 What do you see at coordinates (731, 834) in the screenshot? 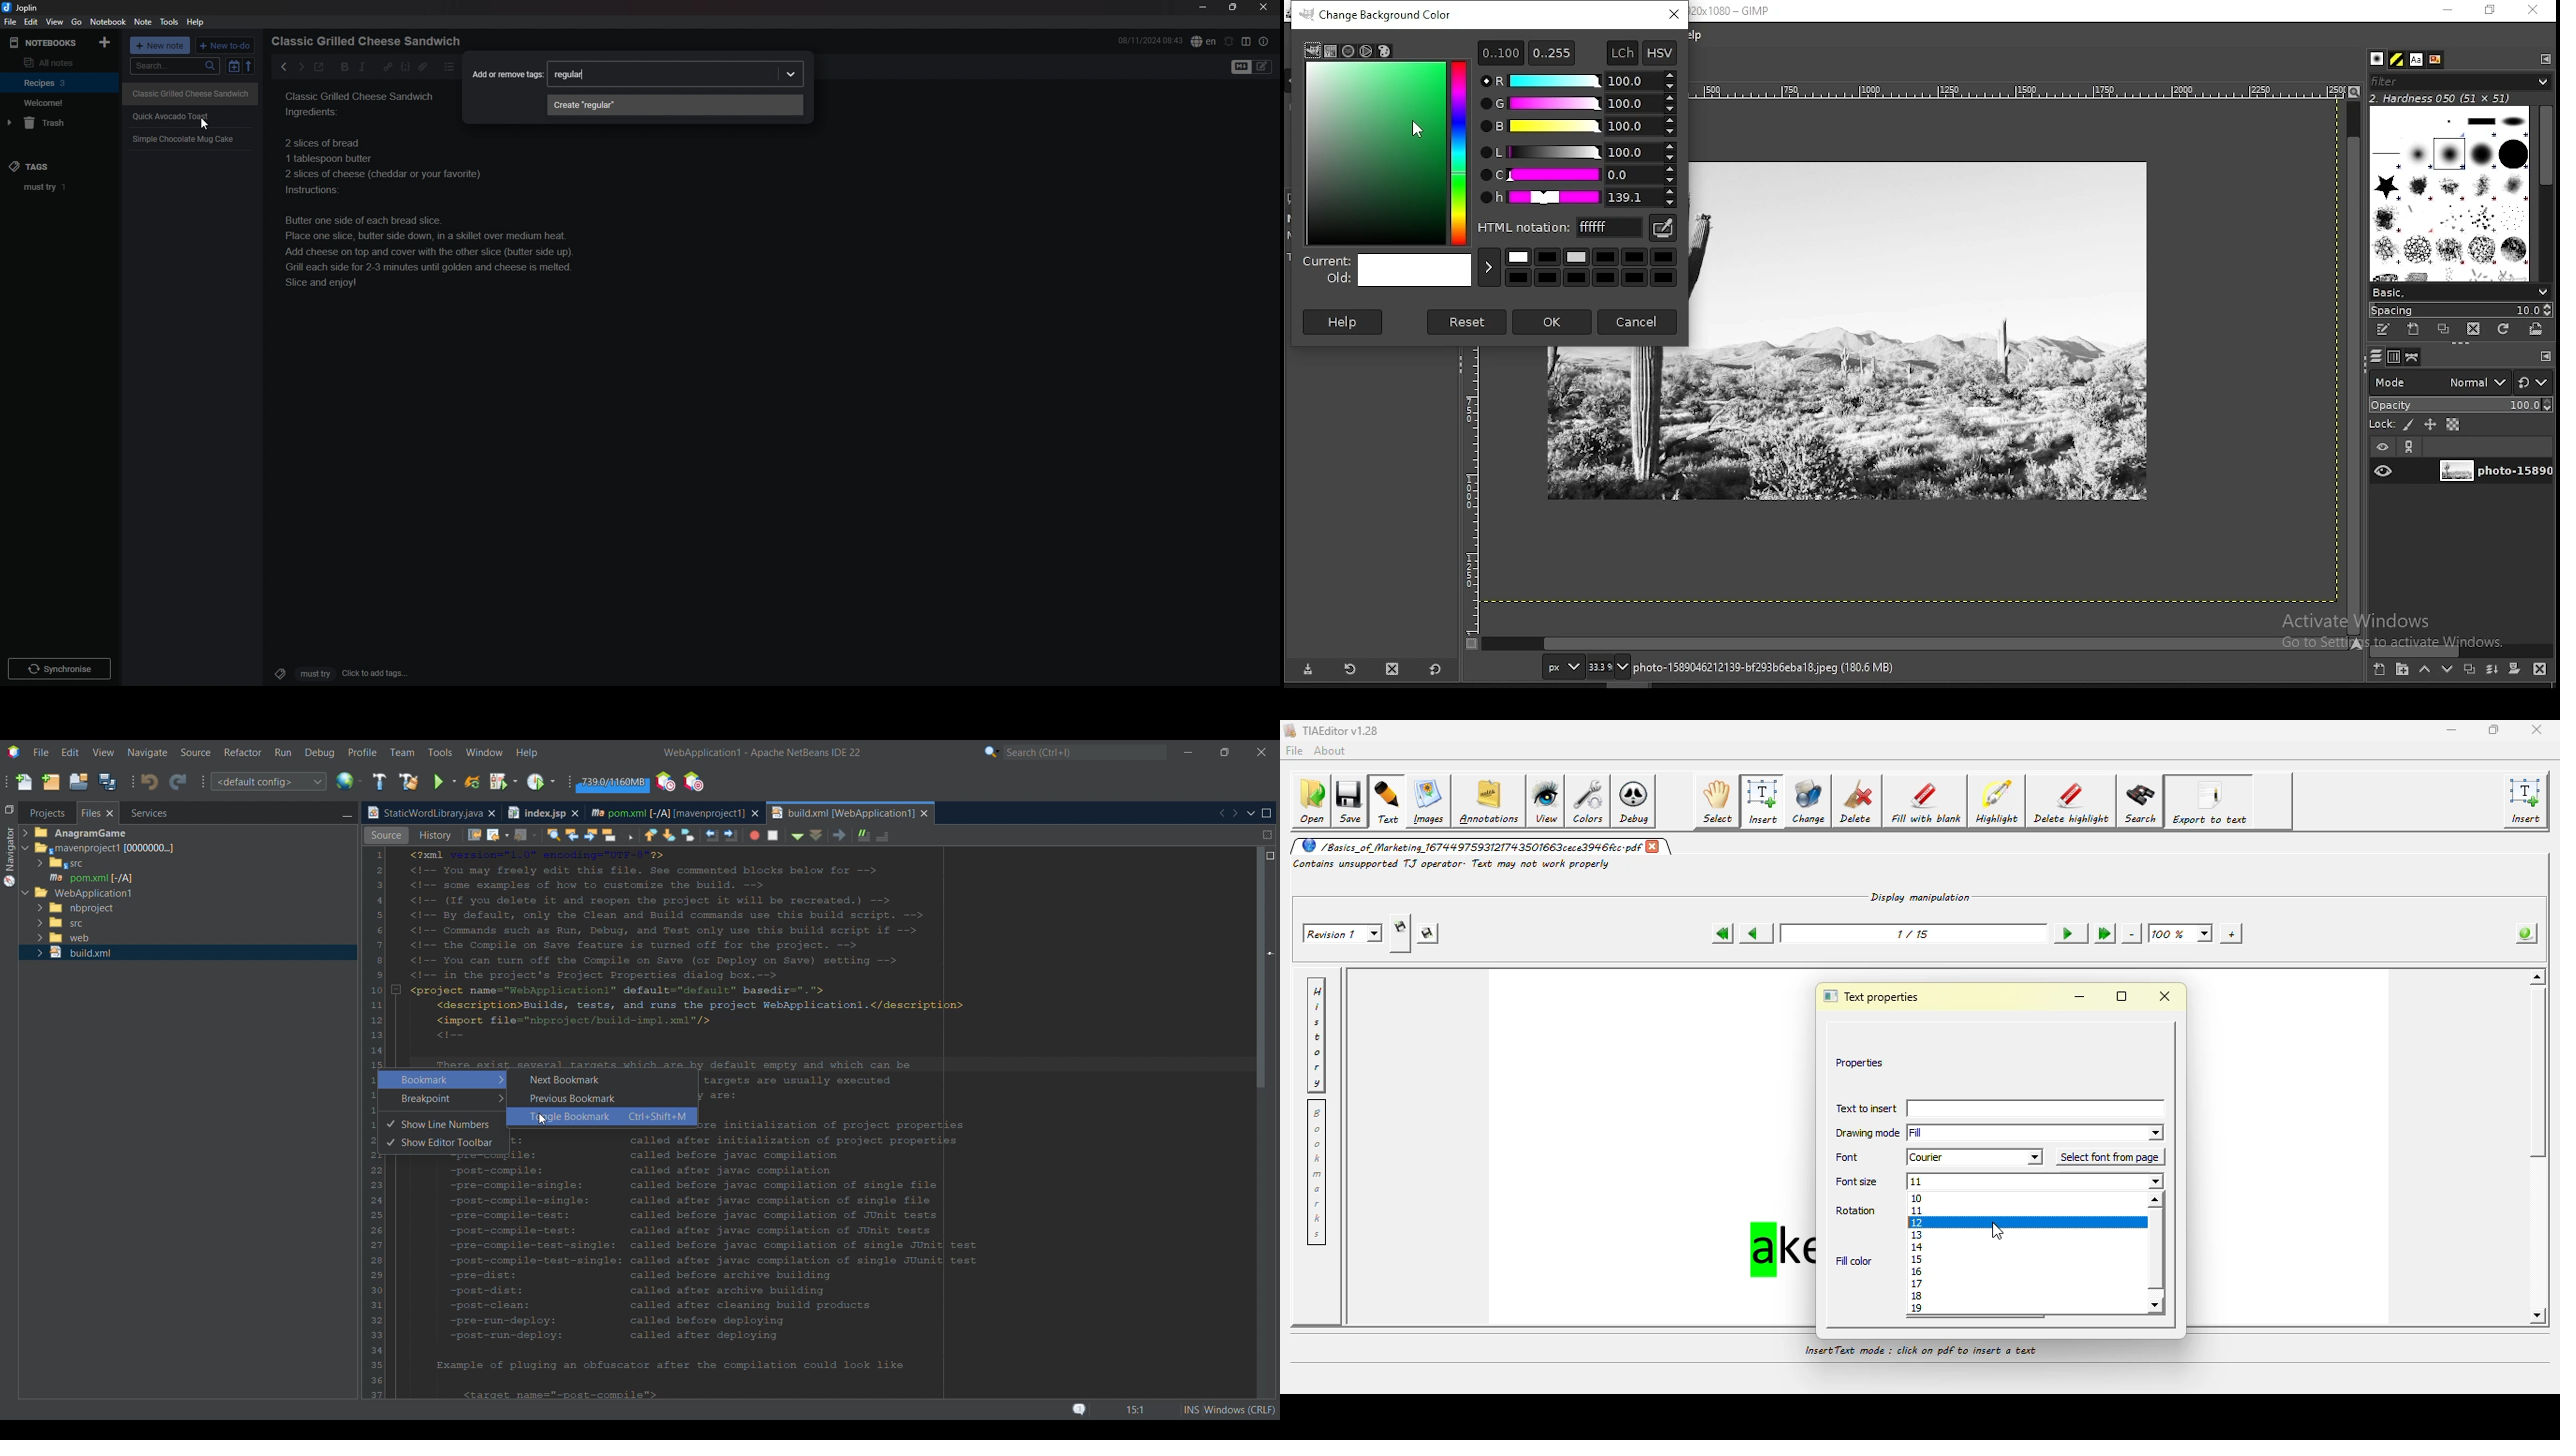
I see `Toggle highlight search` at bounding box center [731, 834].